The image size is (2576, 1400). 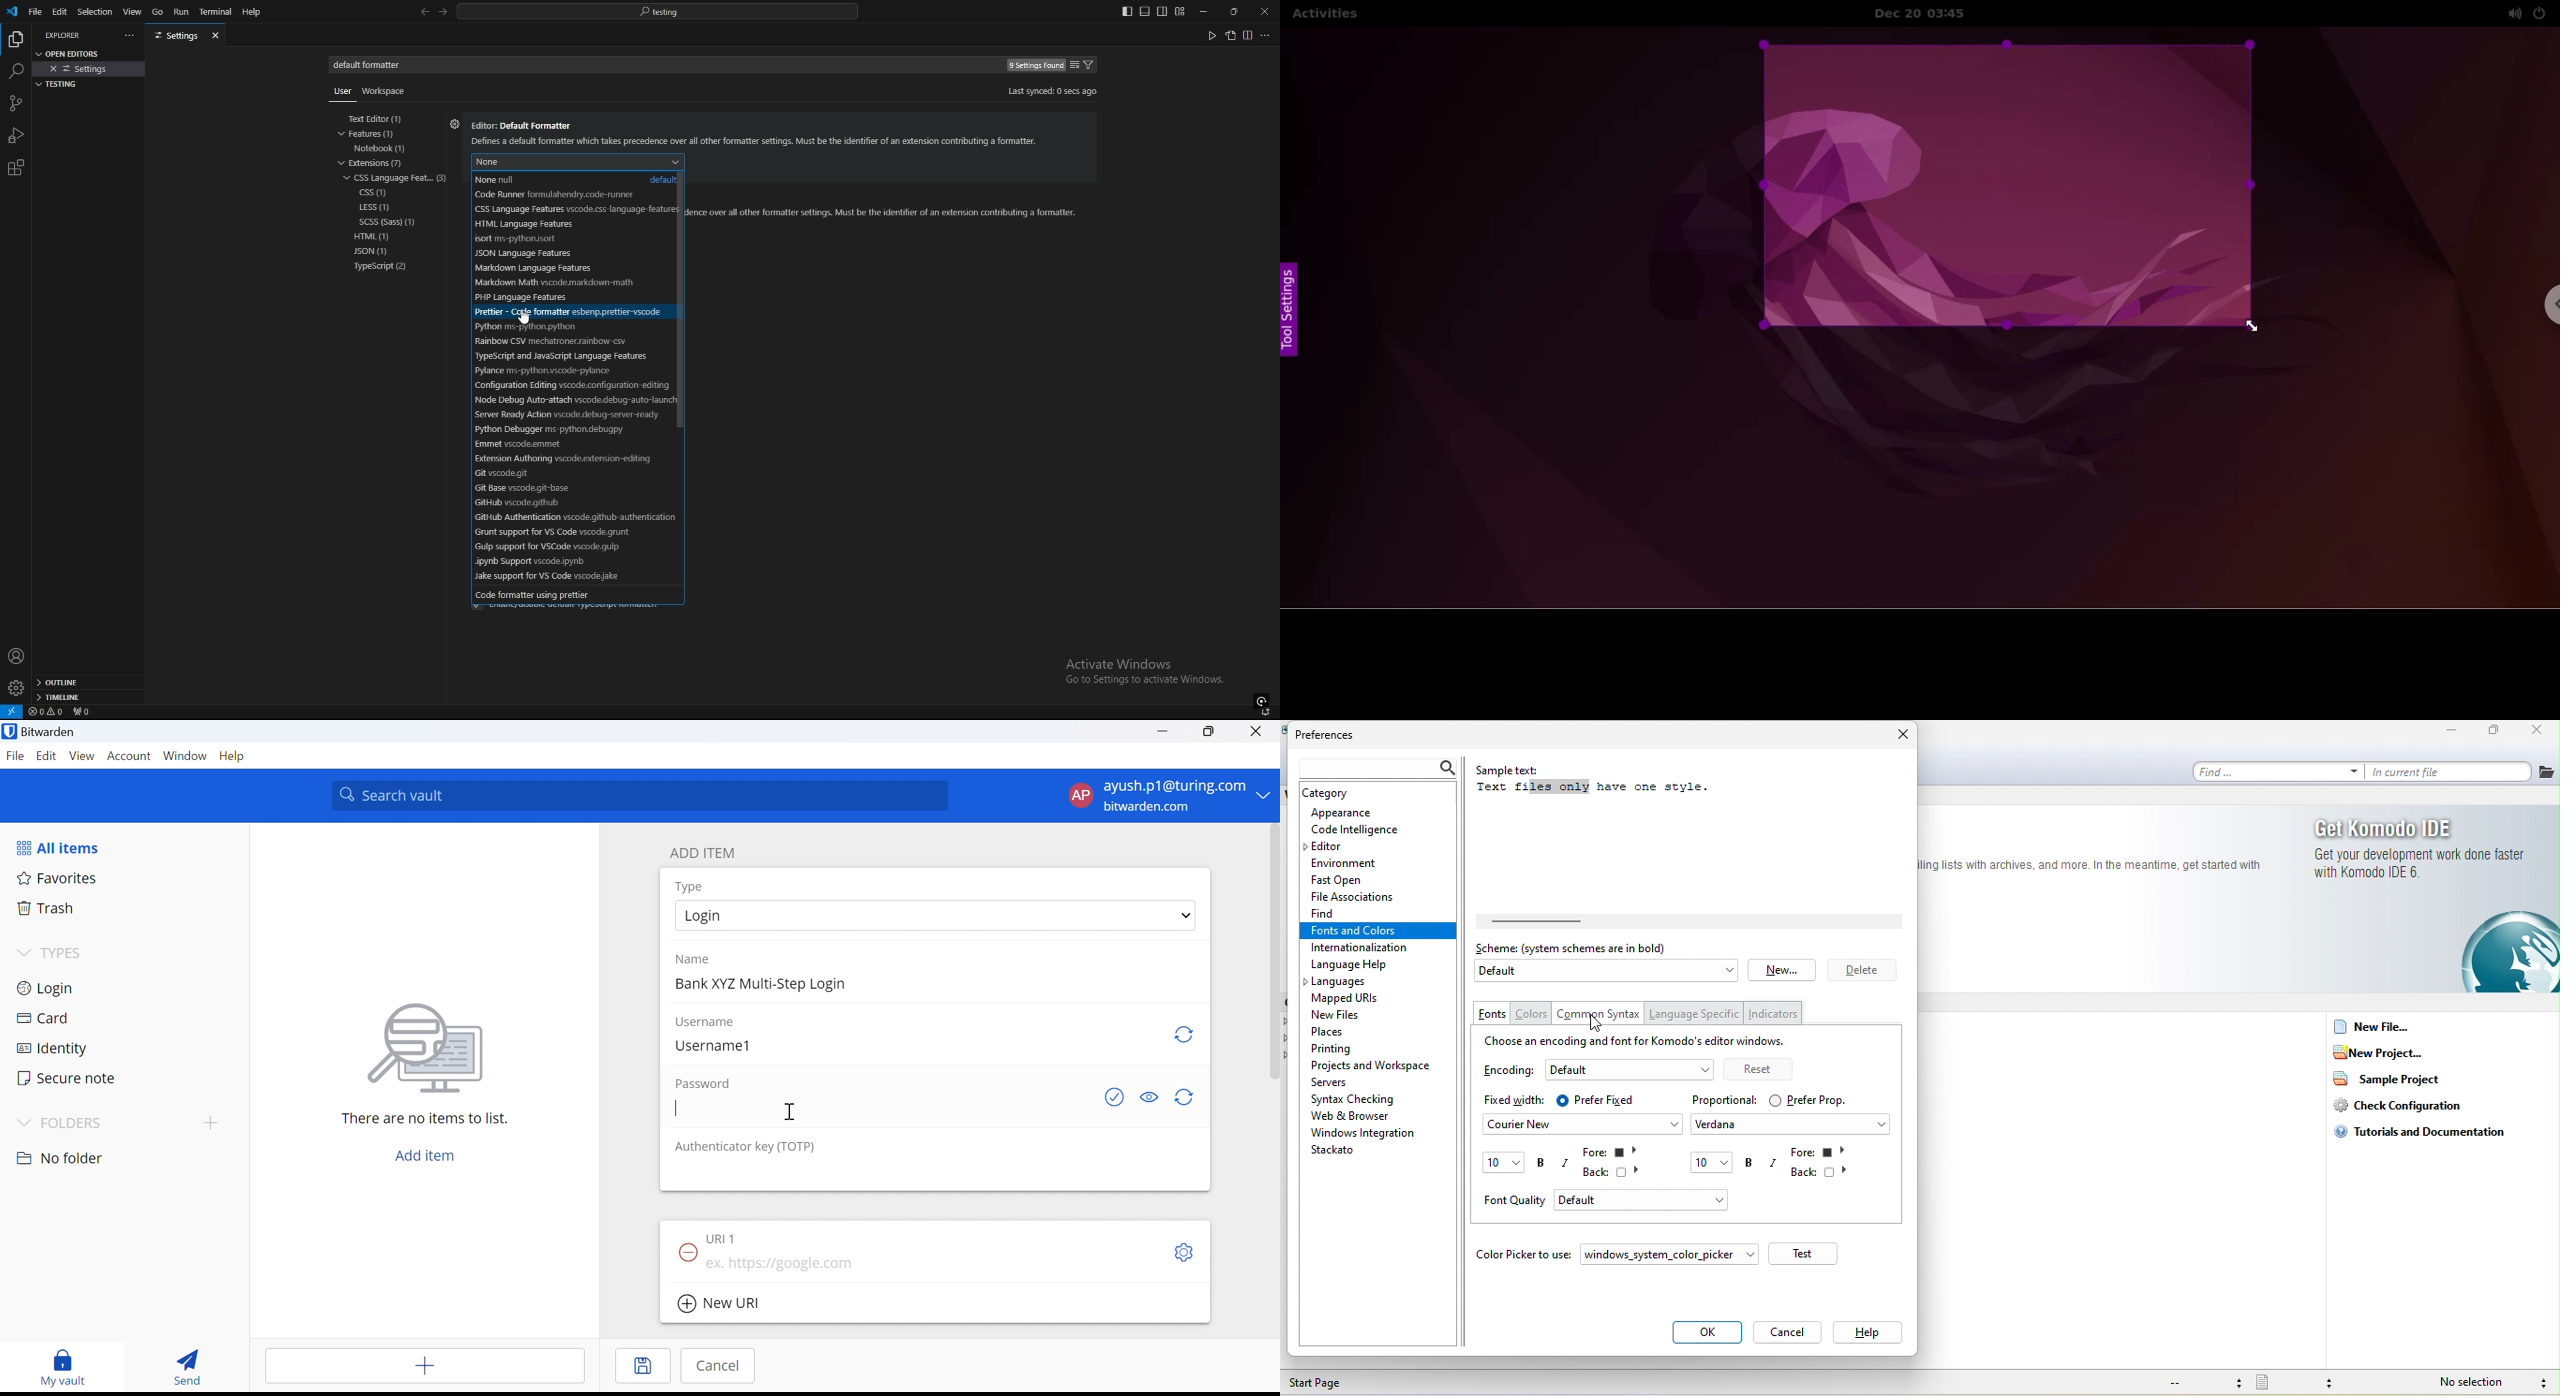 What do you see at coordinates (11, 12) in the screenshot?
I see `vscode` at bounding box center [11, 12].